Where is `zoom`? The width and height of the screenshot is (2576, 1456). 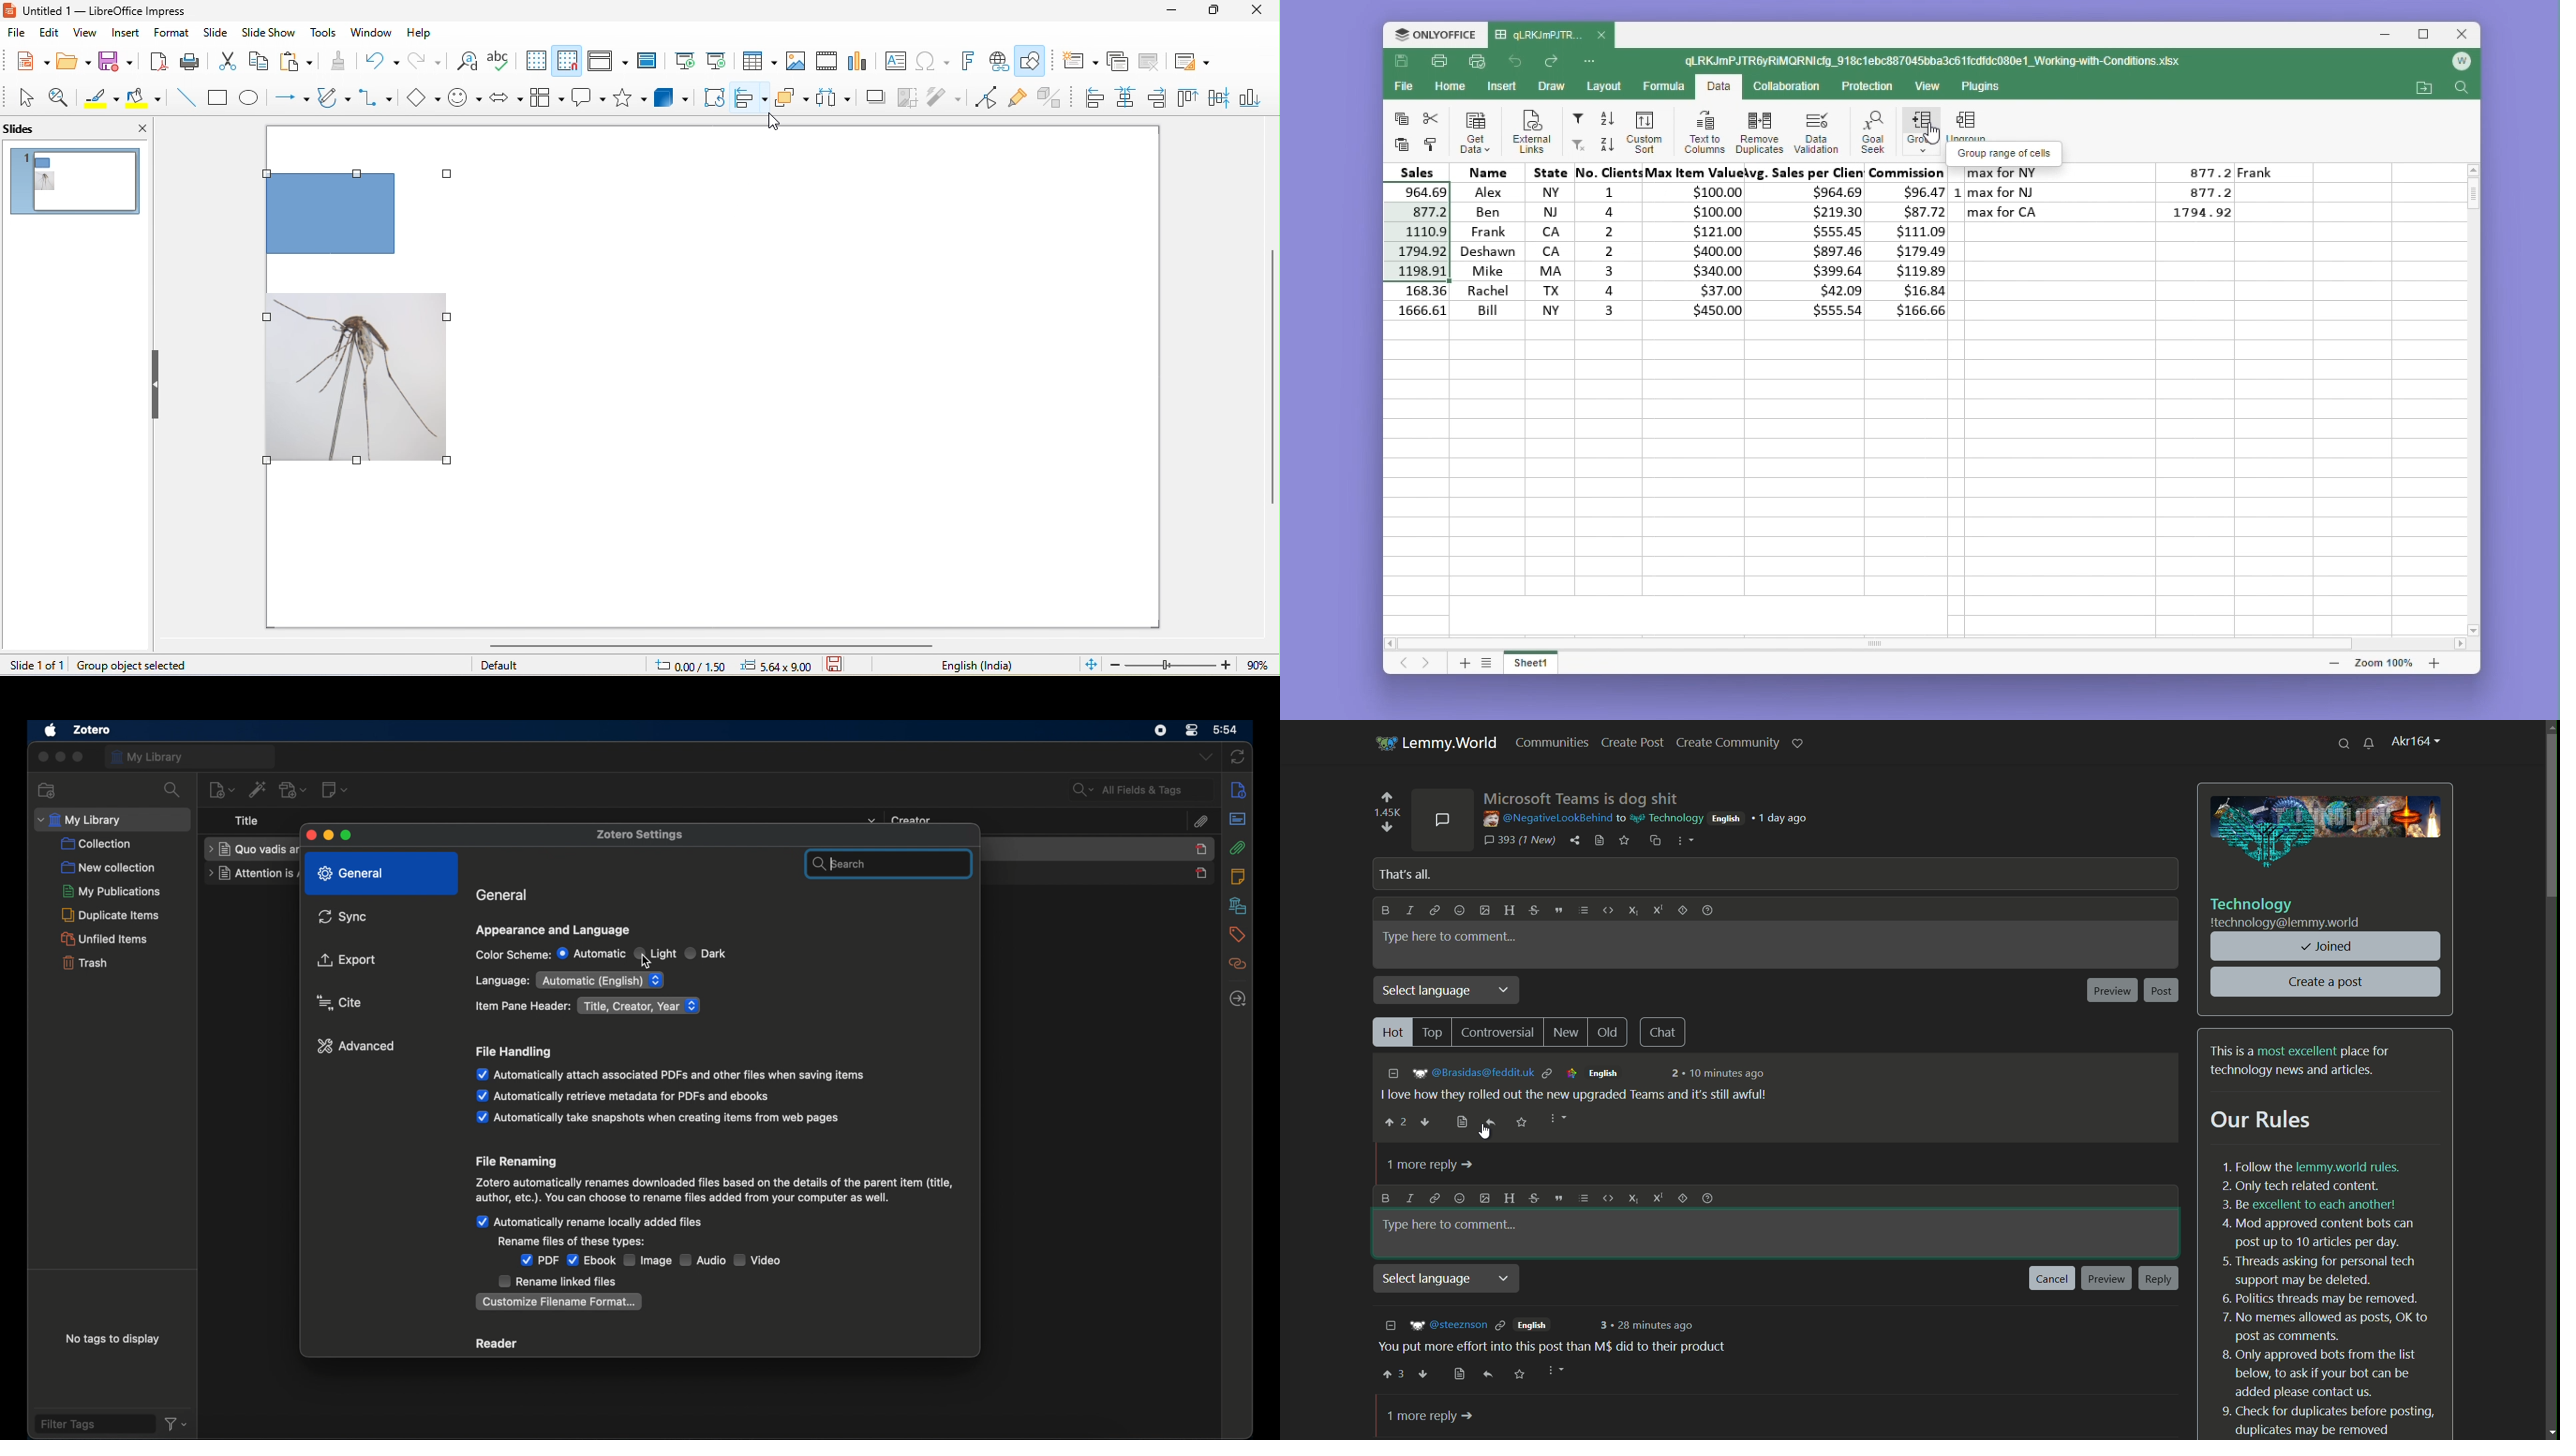
zoom is located at coordinates (1190, 664).